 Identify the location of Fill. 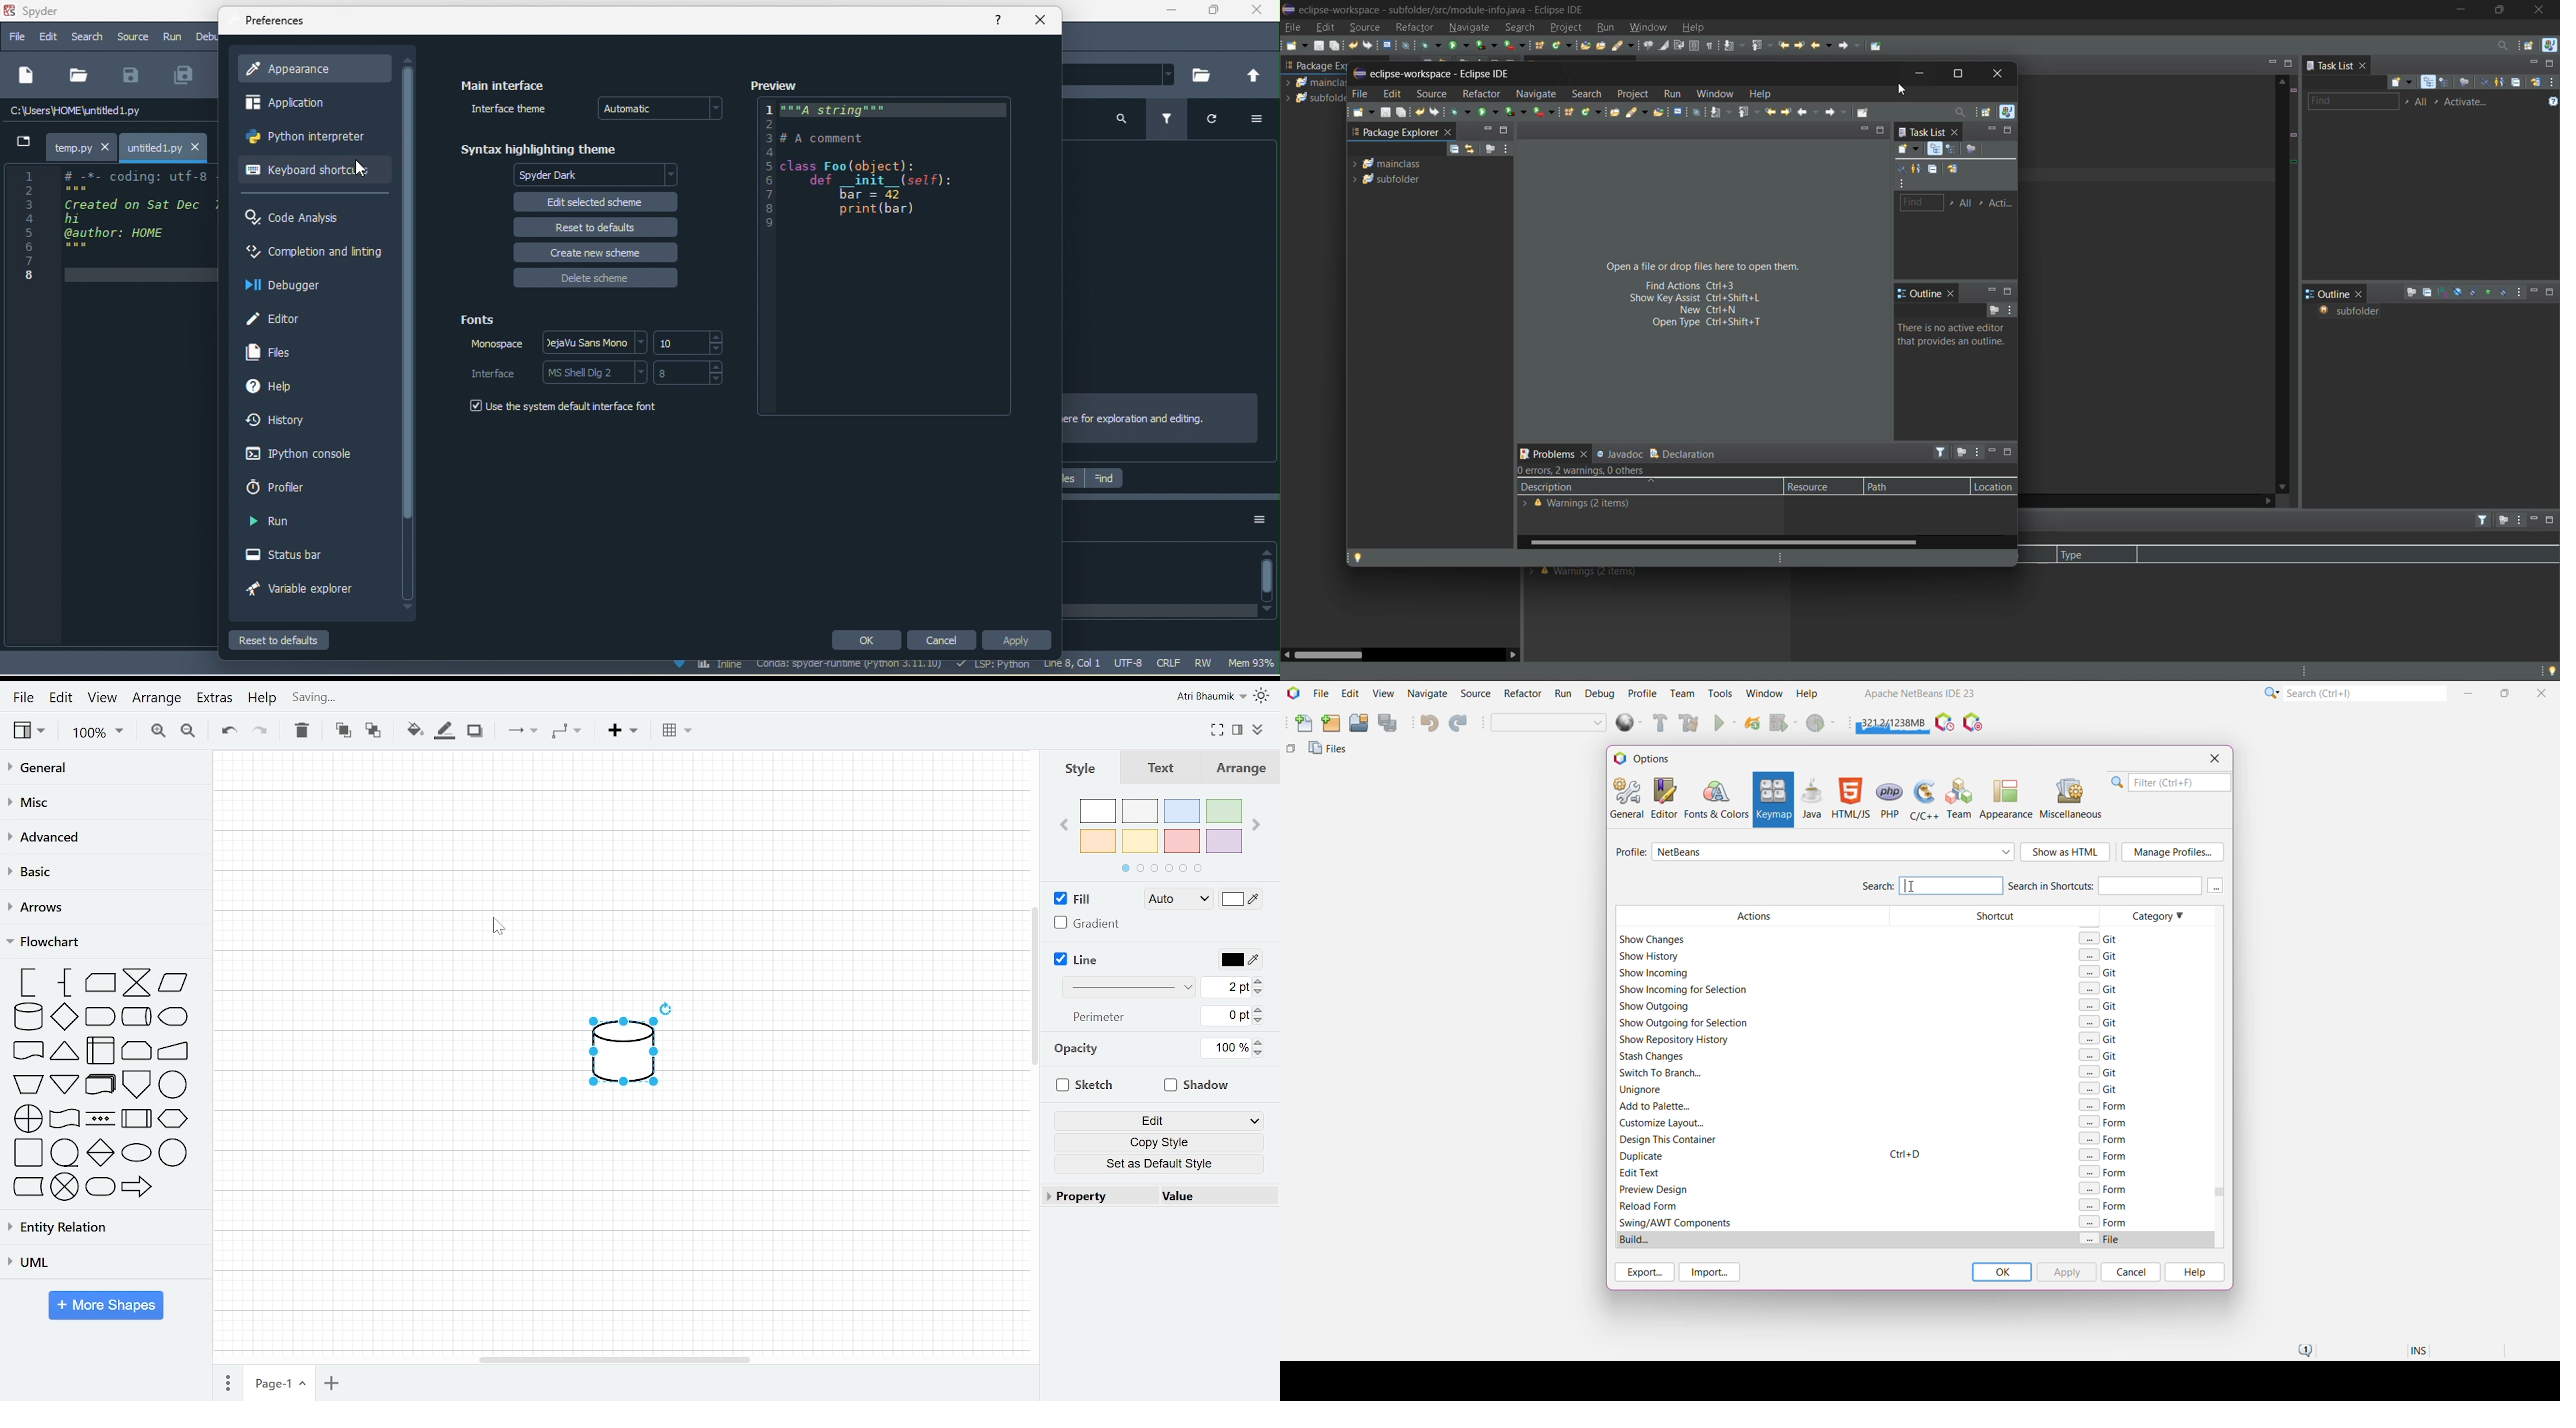
(1074, 898).